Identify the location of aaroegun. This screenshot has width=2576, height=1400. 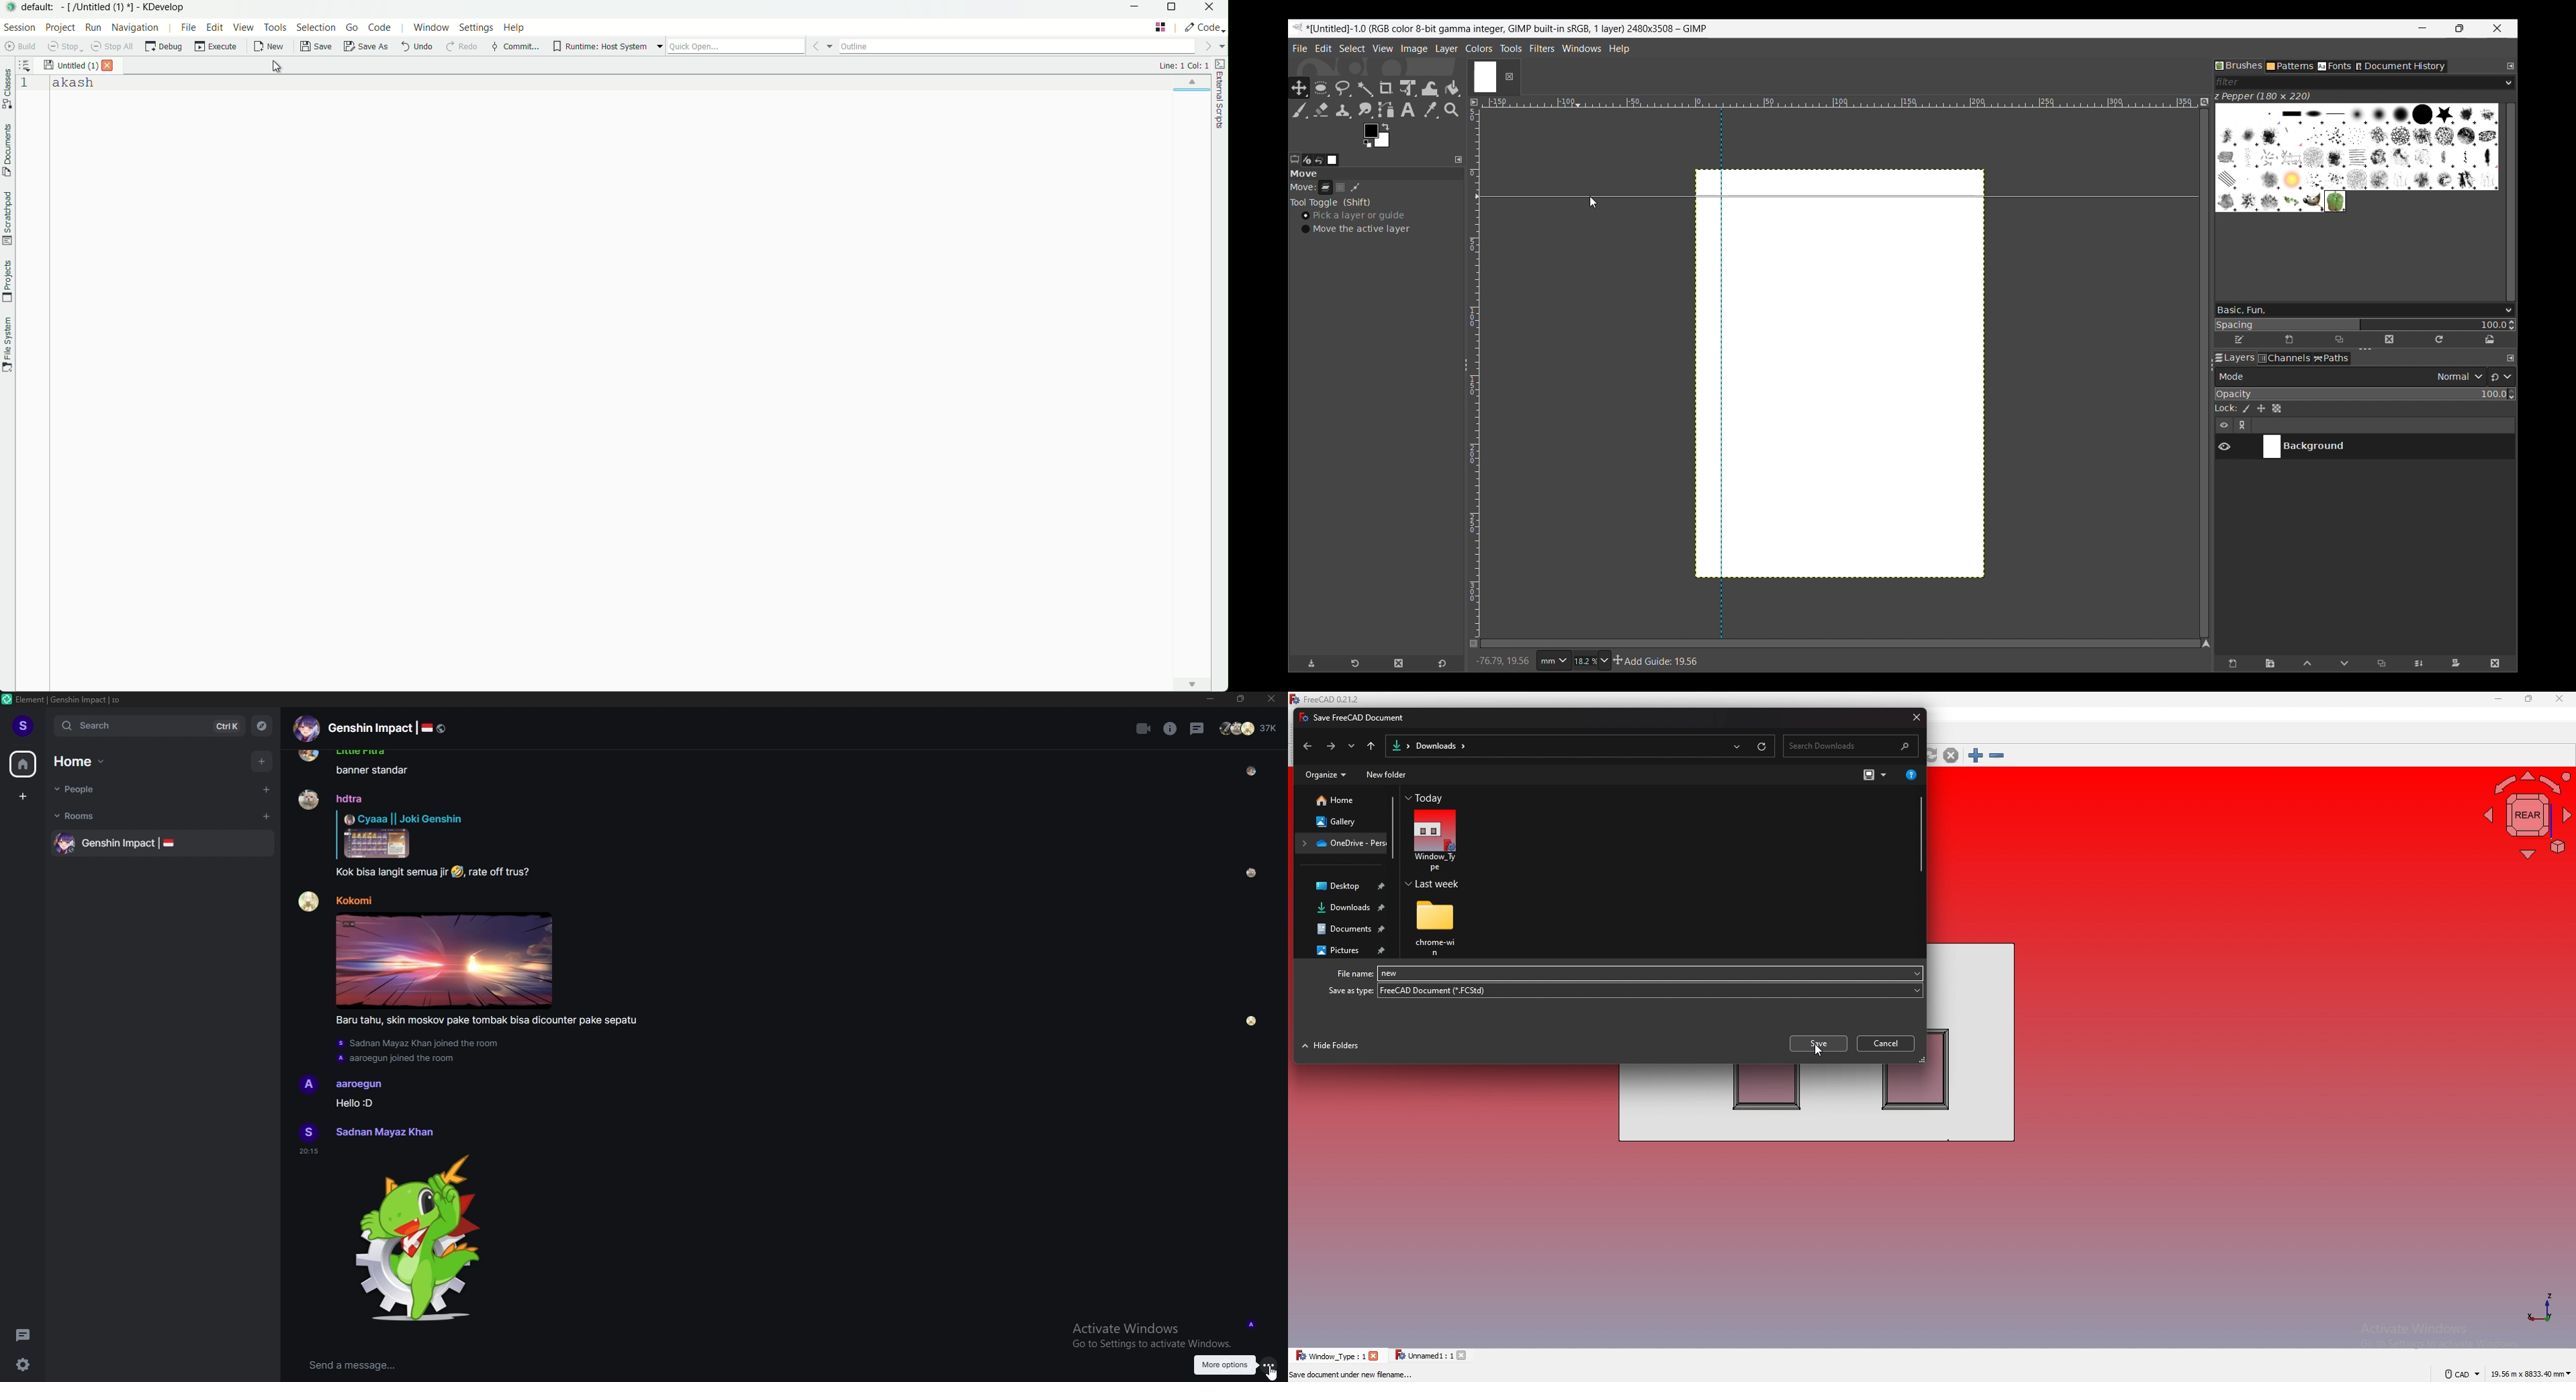
(360, 1085).